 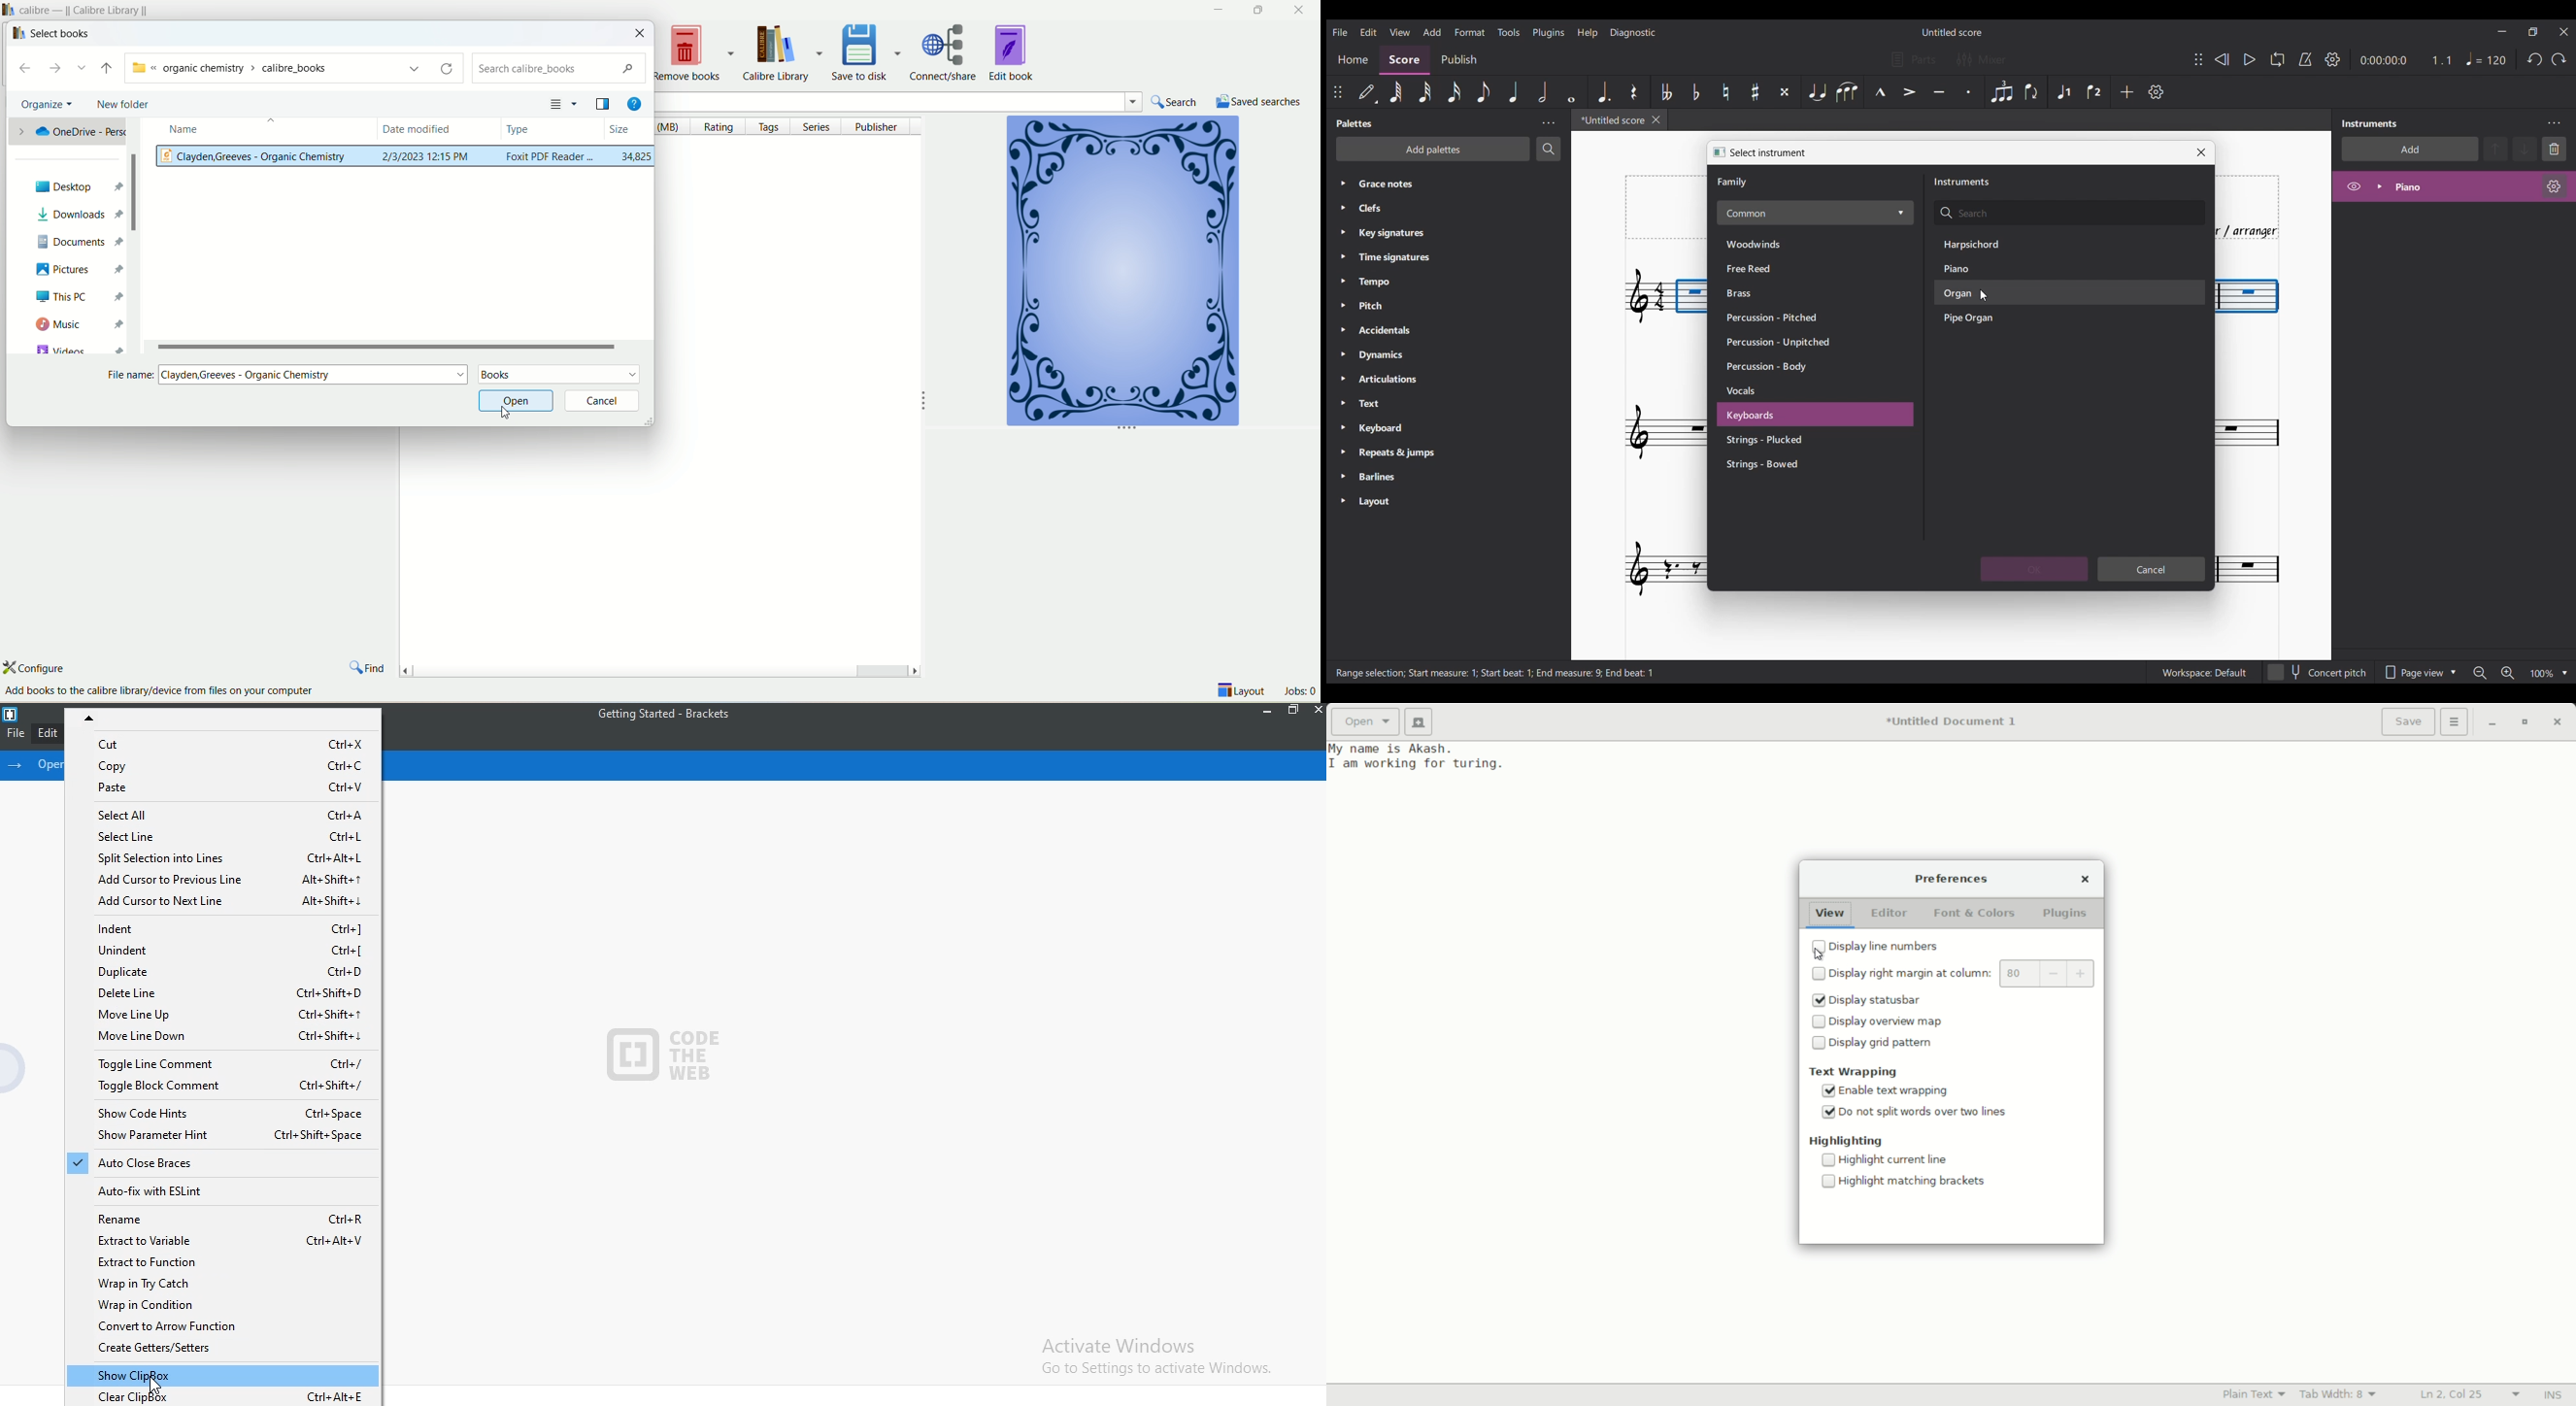 I want to click on file name, so click(x=672, y=713).